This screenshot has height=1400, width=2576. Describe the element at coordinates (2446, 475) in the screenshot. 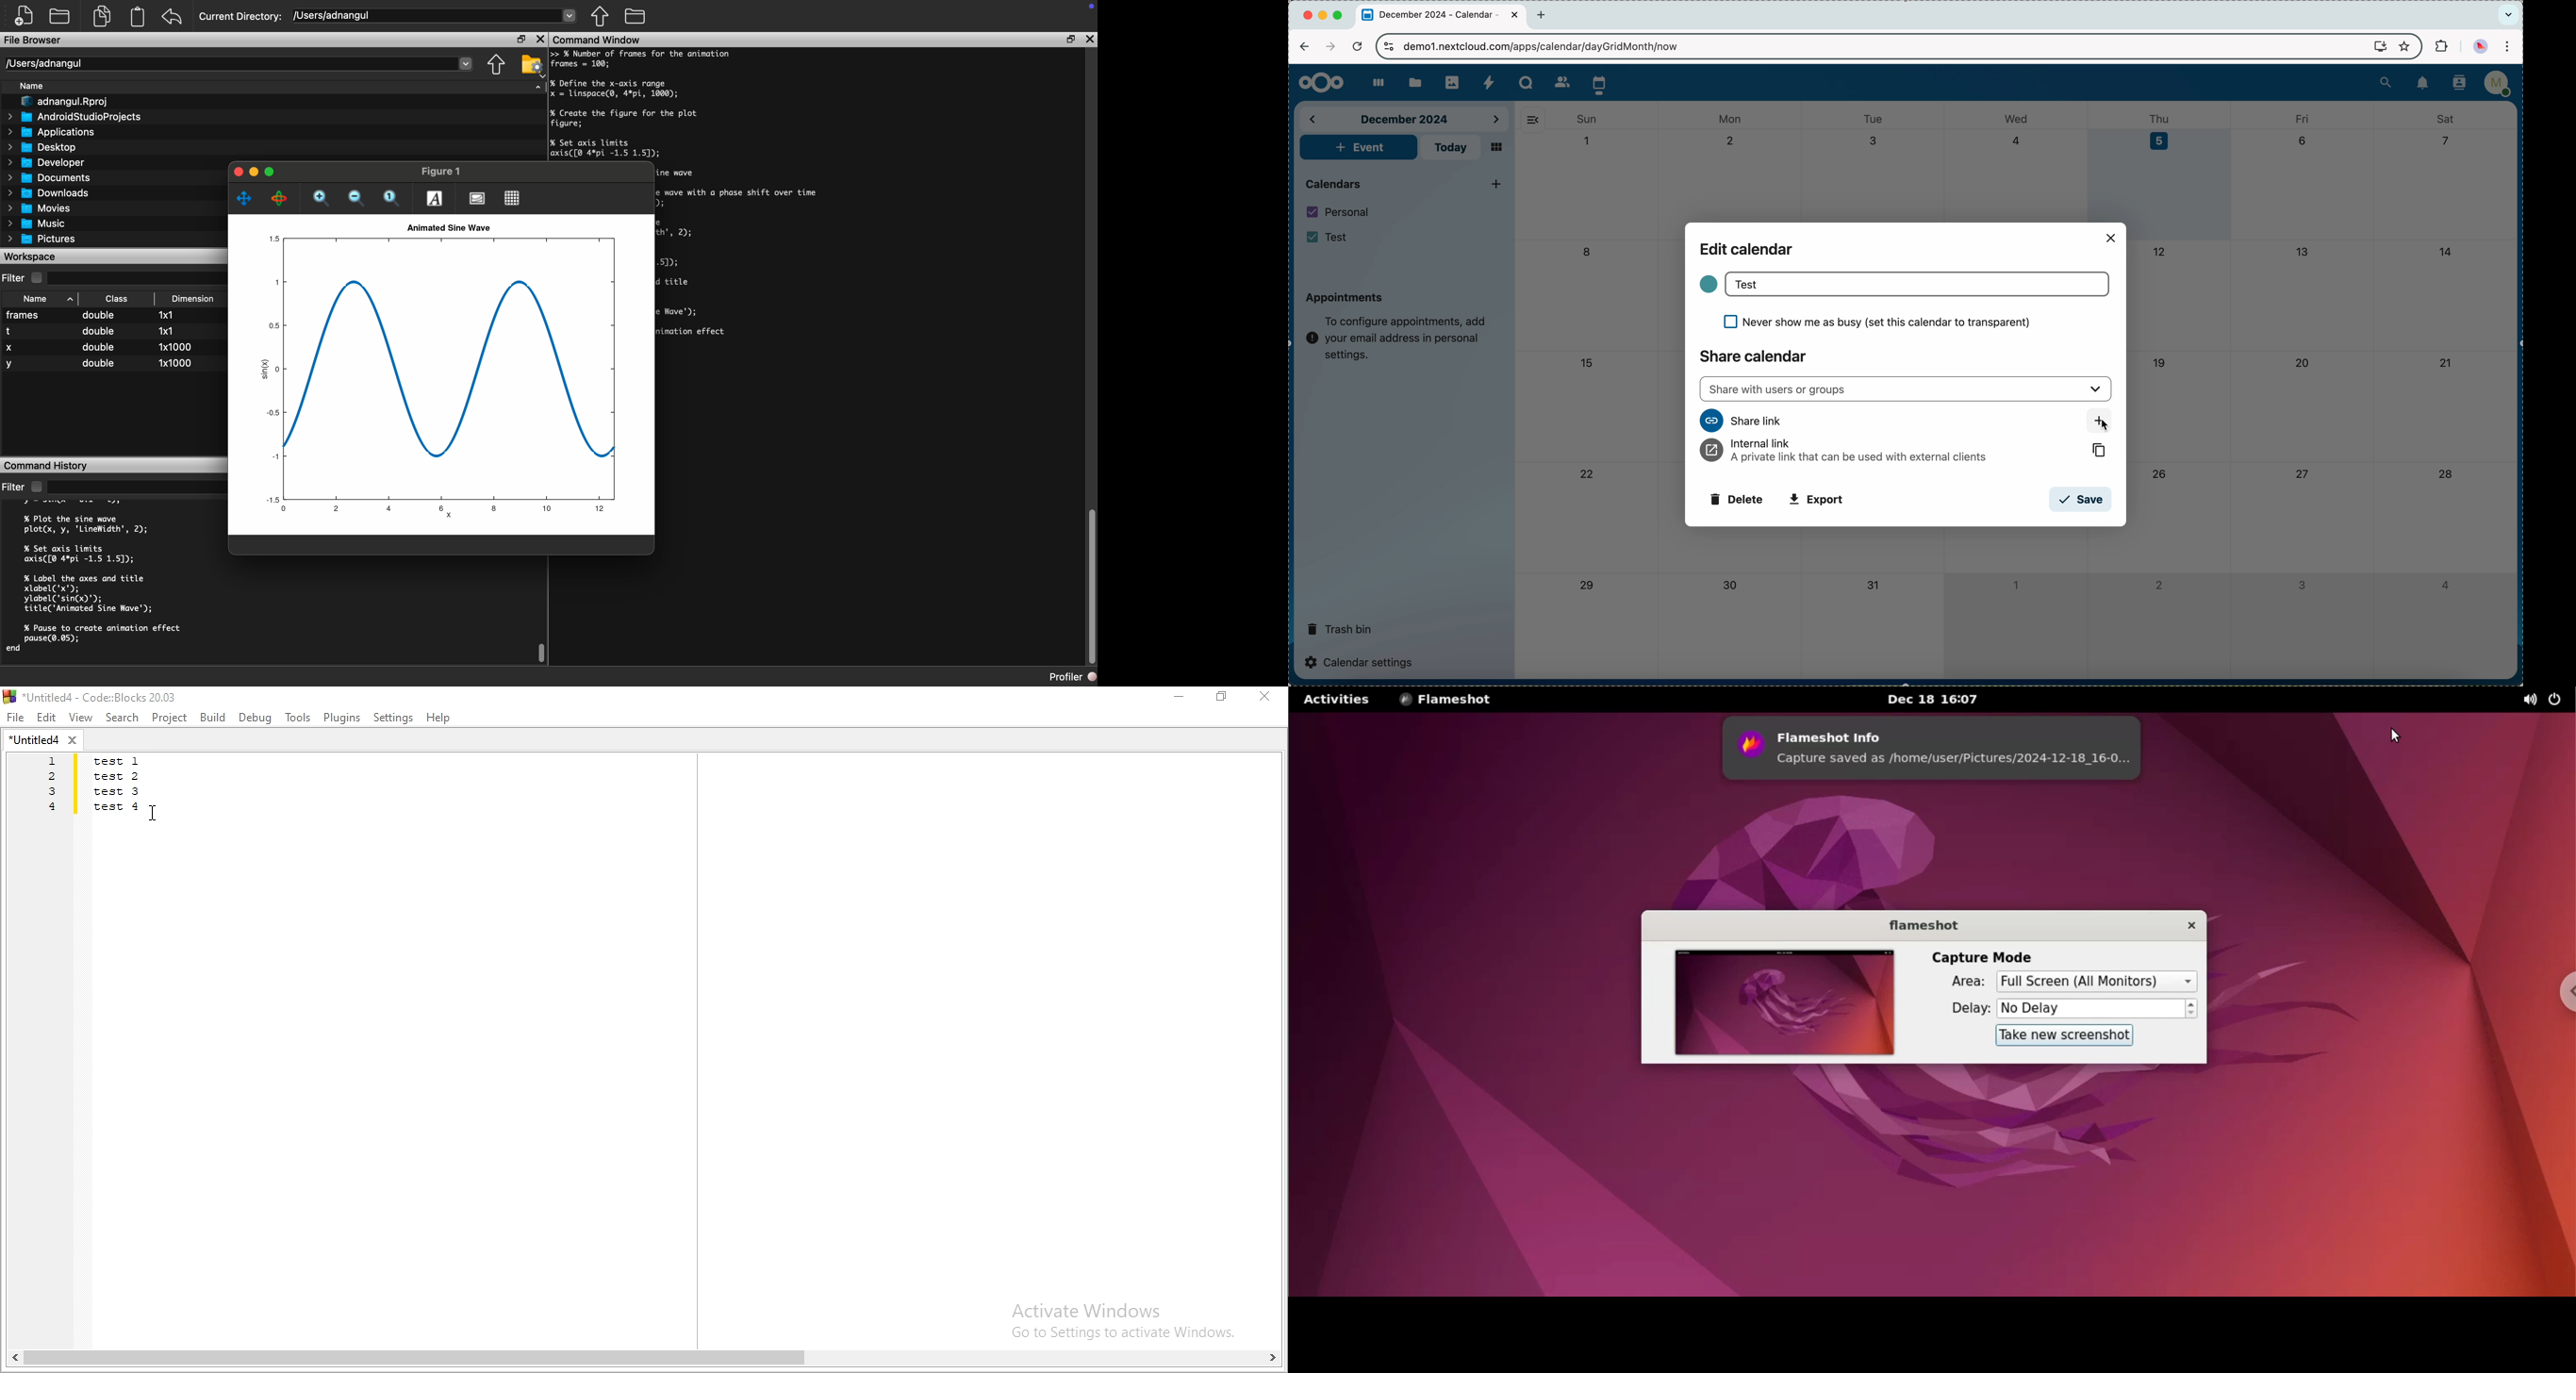

I see `28` at that location.